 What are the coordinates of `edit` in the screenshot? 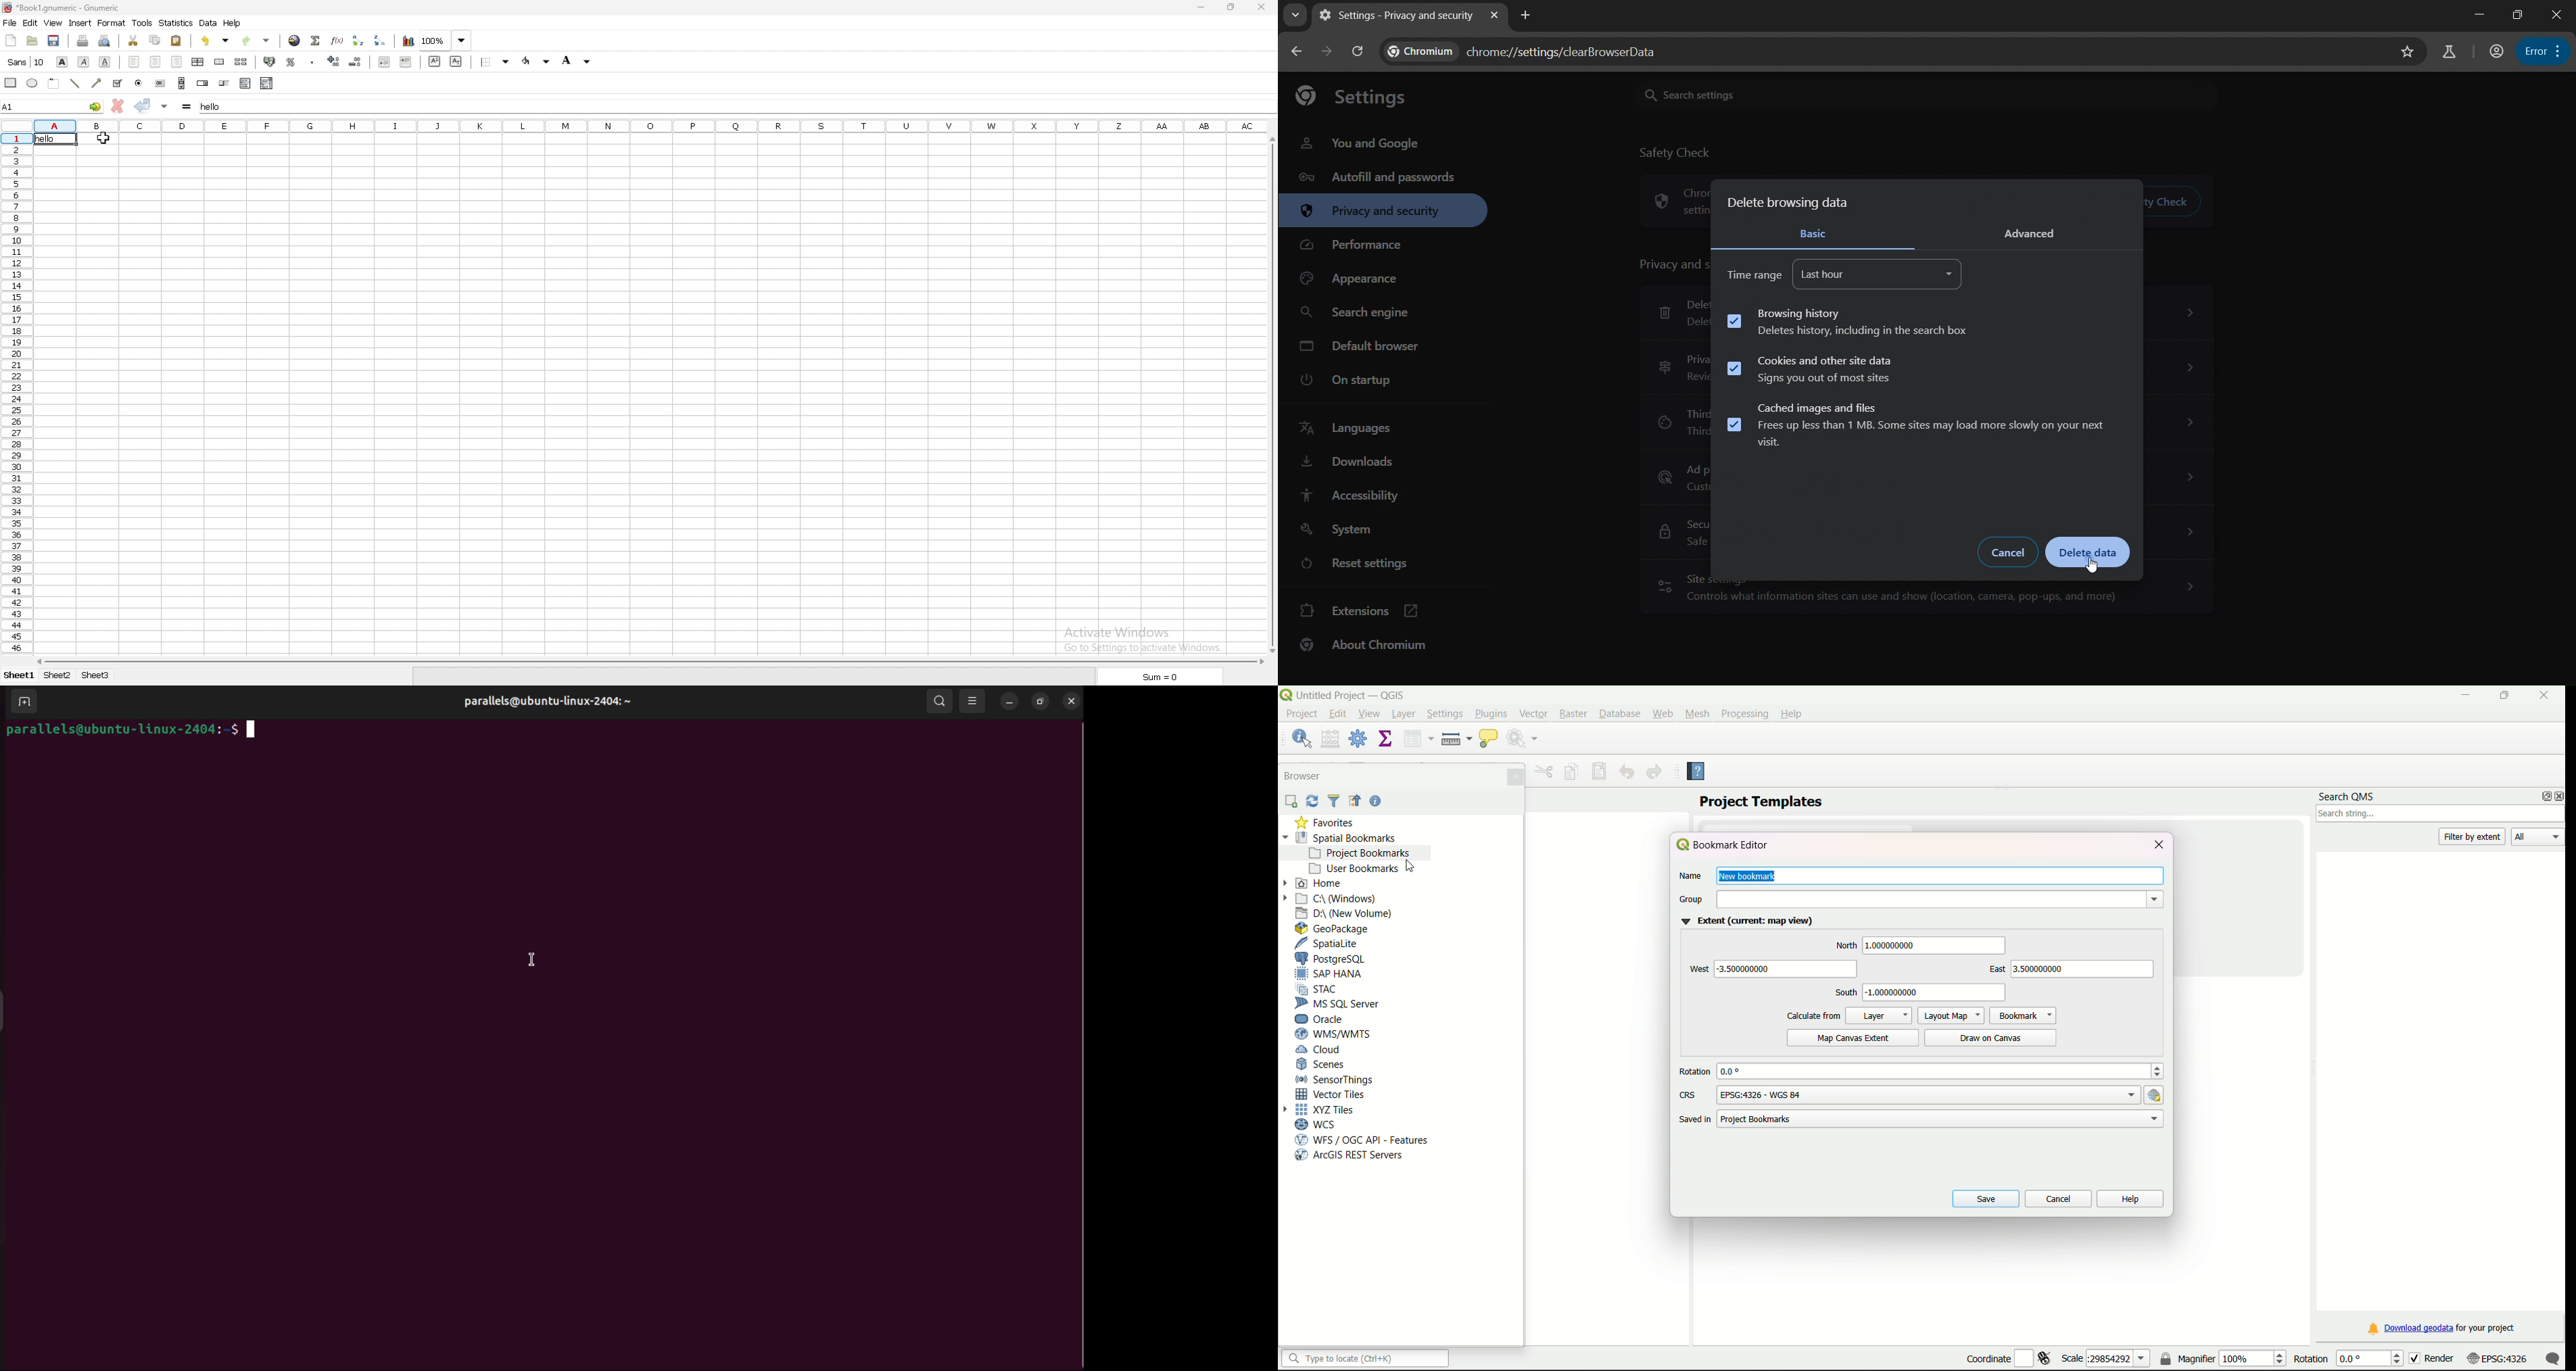 It's located at (1338, 713).